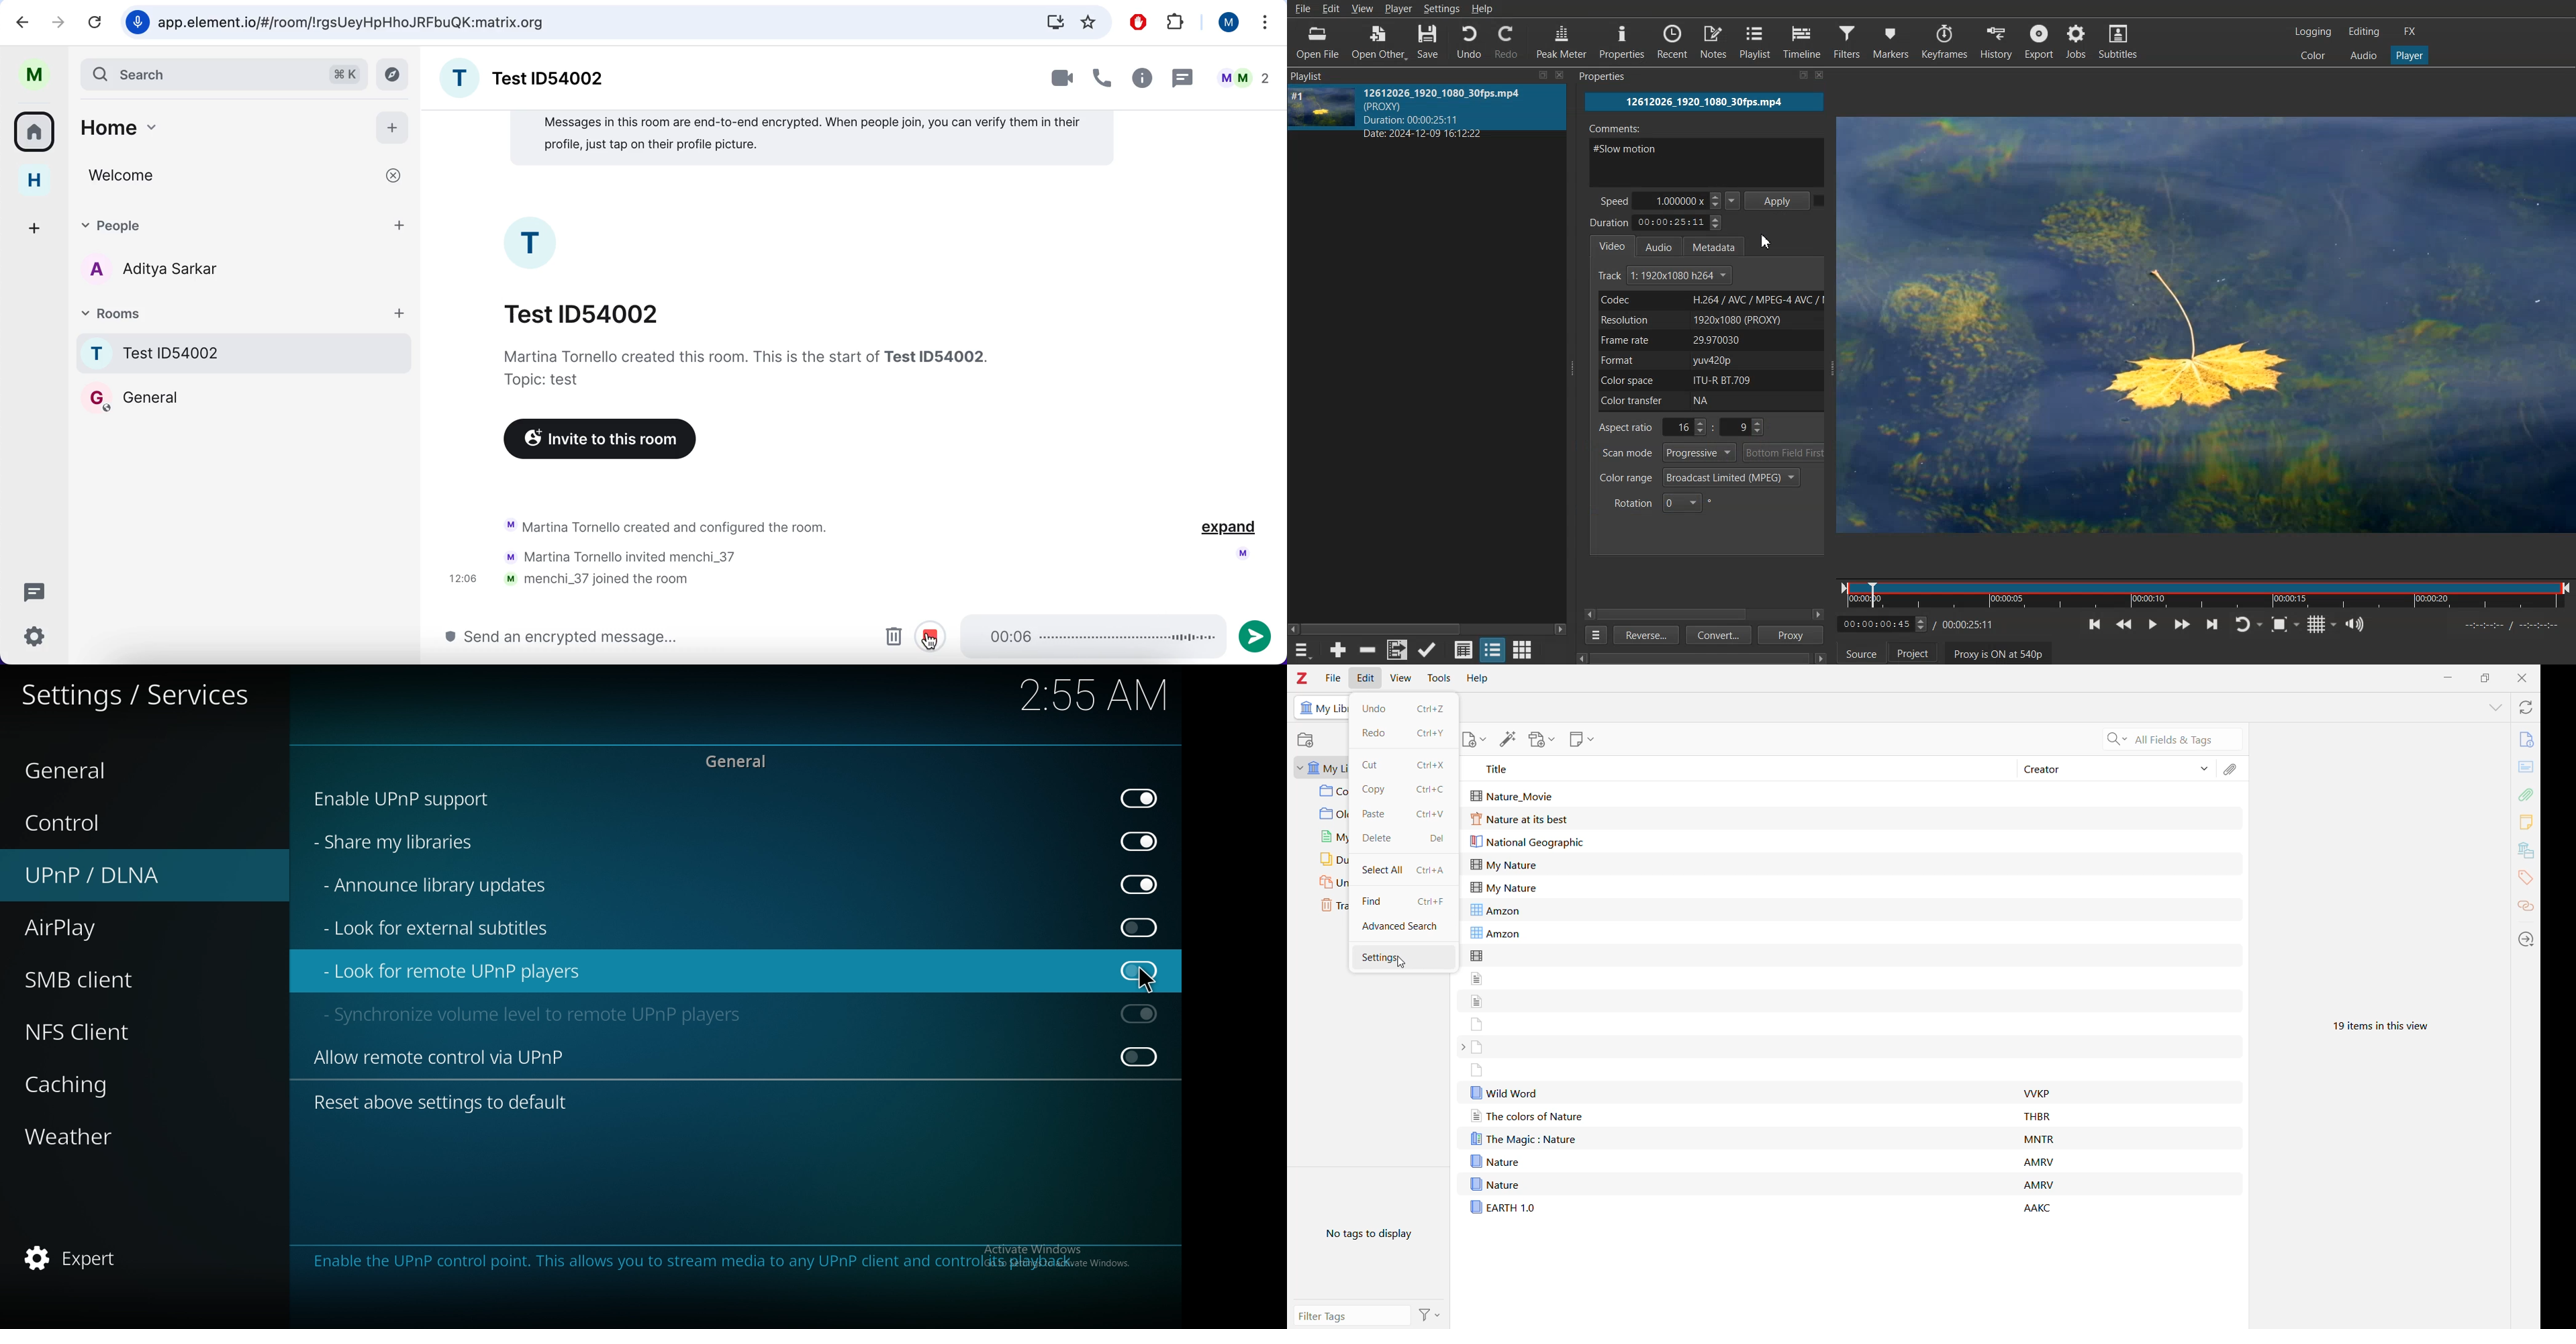 The height and width of the screenshot is (1344, 2576). Describe the element at coordinates (2483, 678) in the screenshot. I see `Restore Down` at that location.